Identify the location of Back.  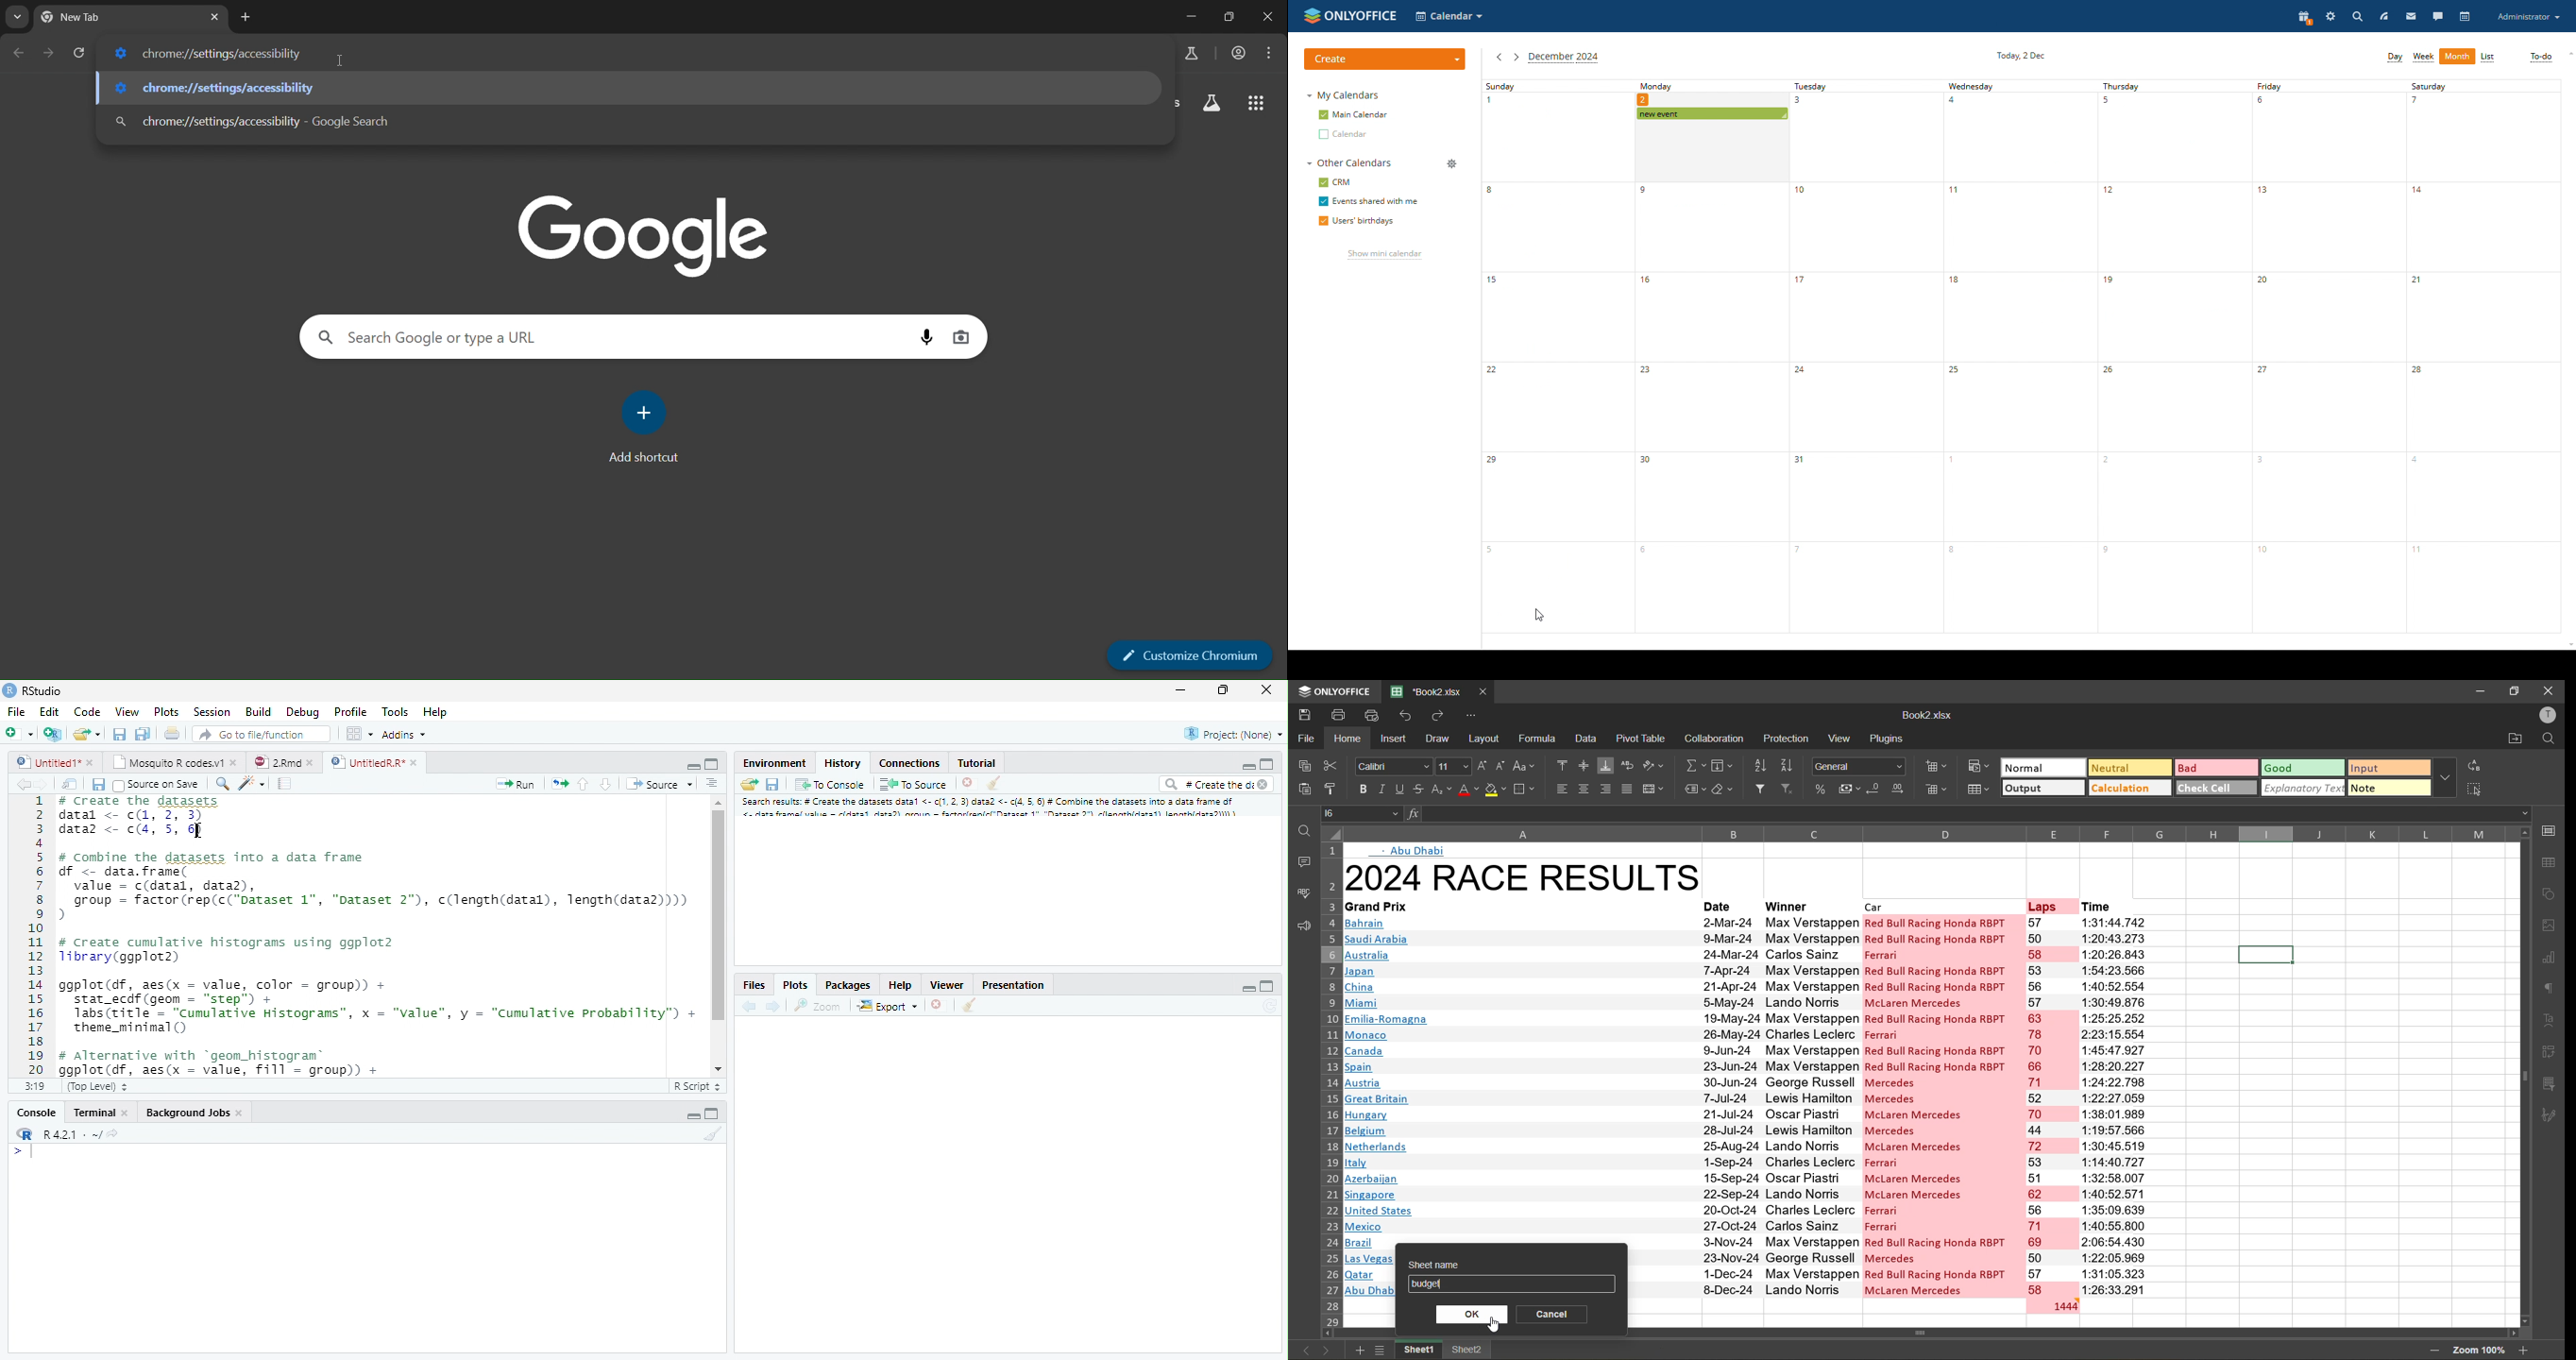
(16, 787).